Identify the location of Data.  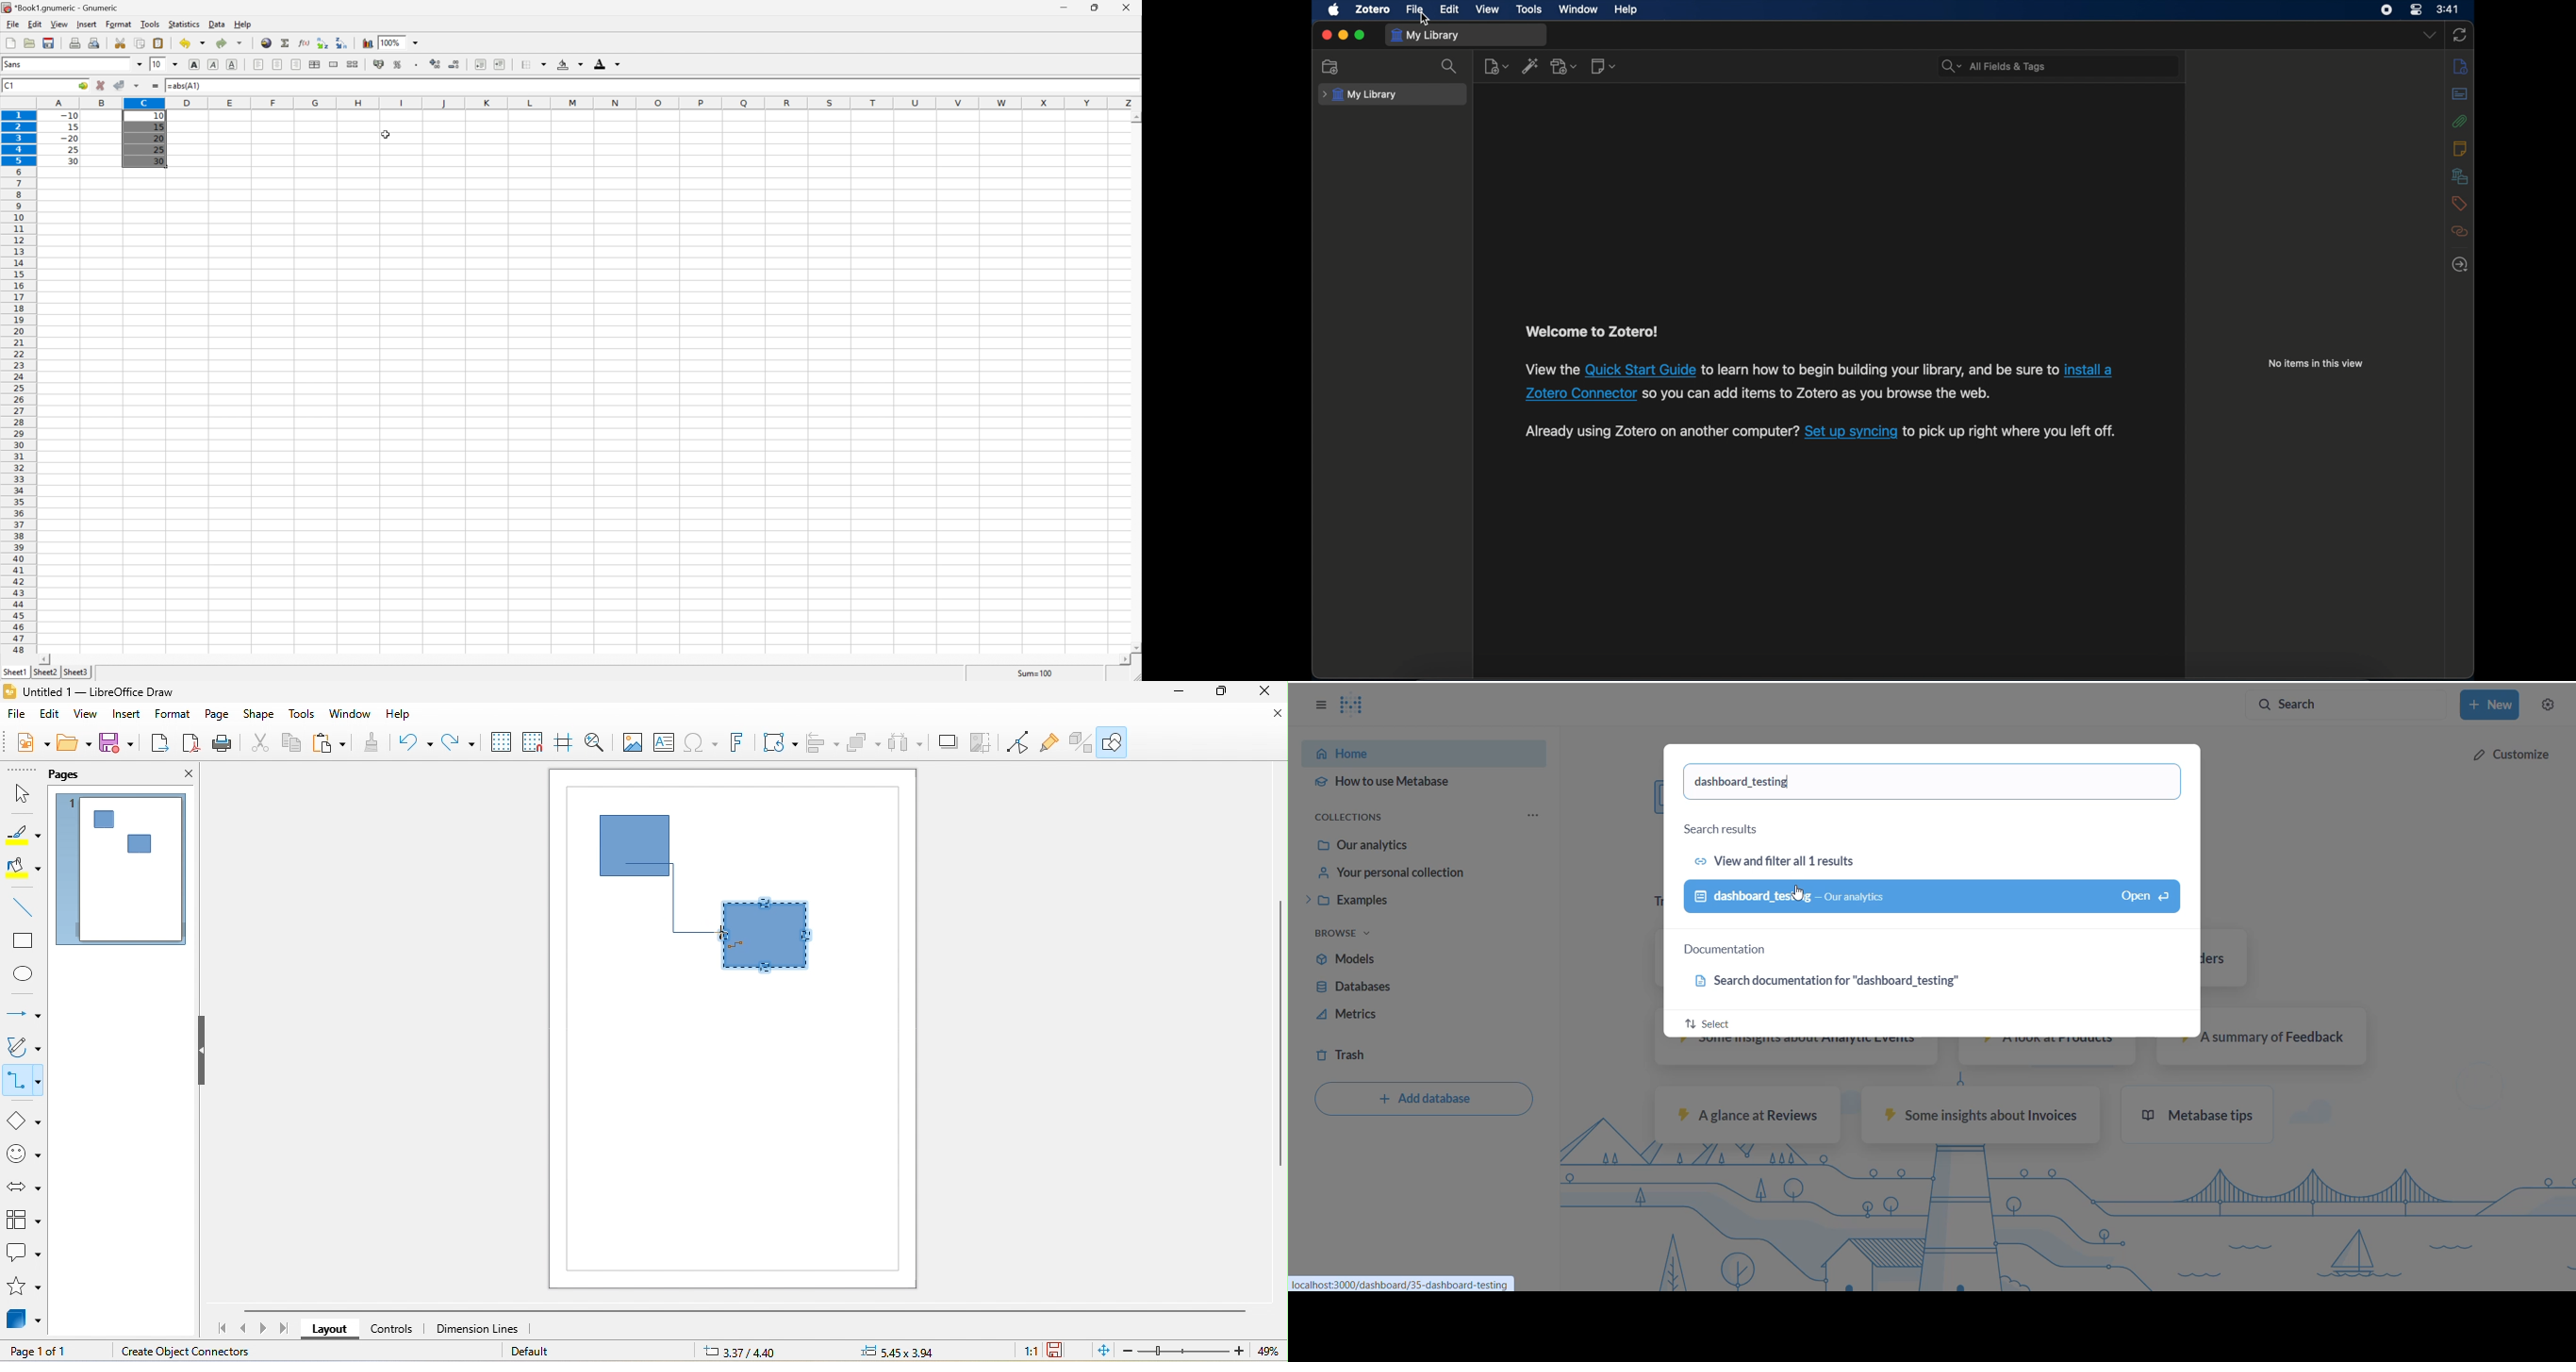
(219, 25).